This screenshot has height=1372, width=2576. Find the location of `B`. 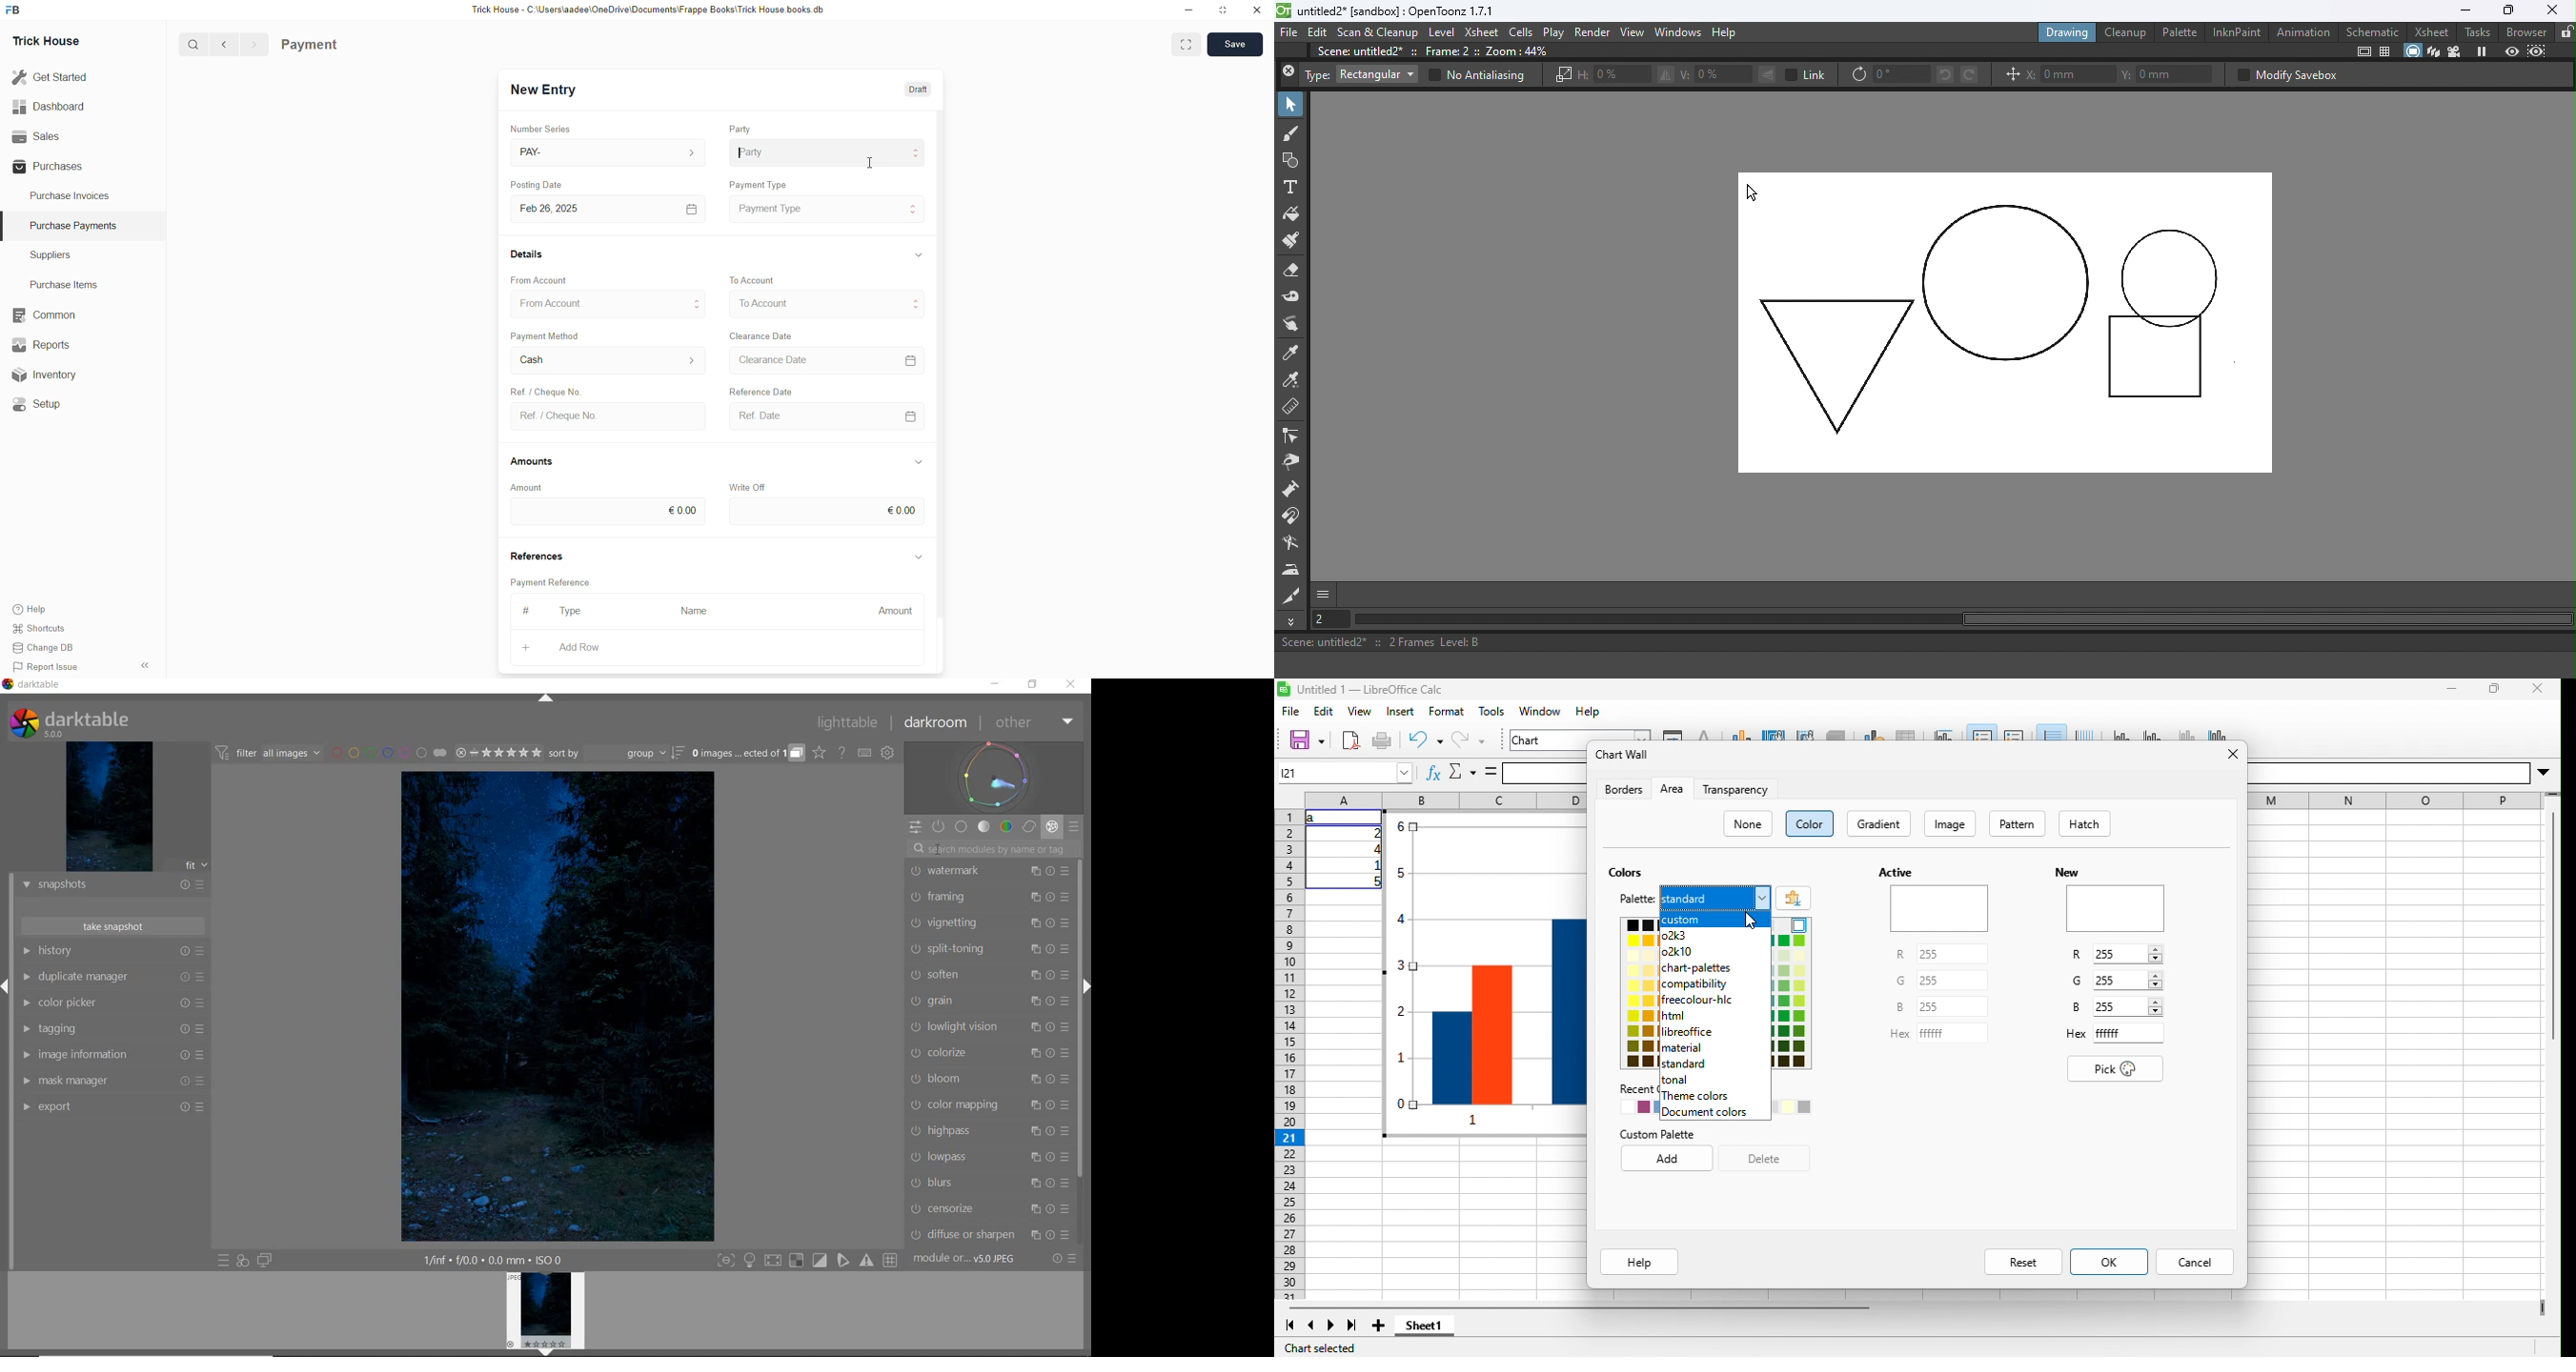

B is located at coordinates (2077, 1006).